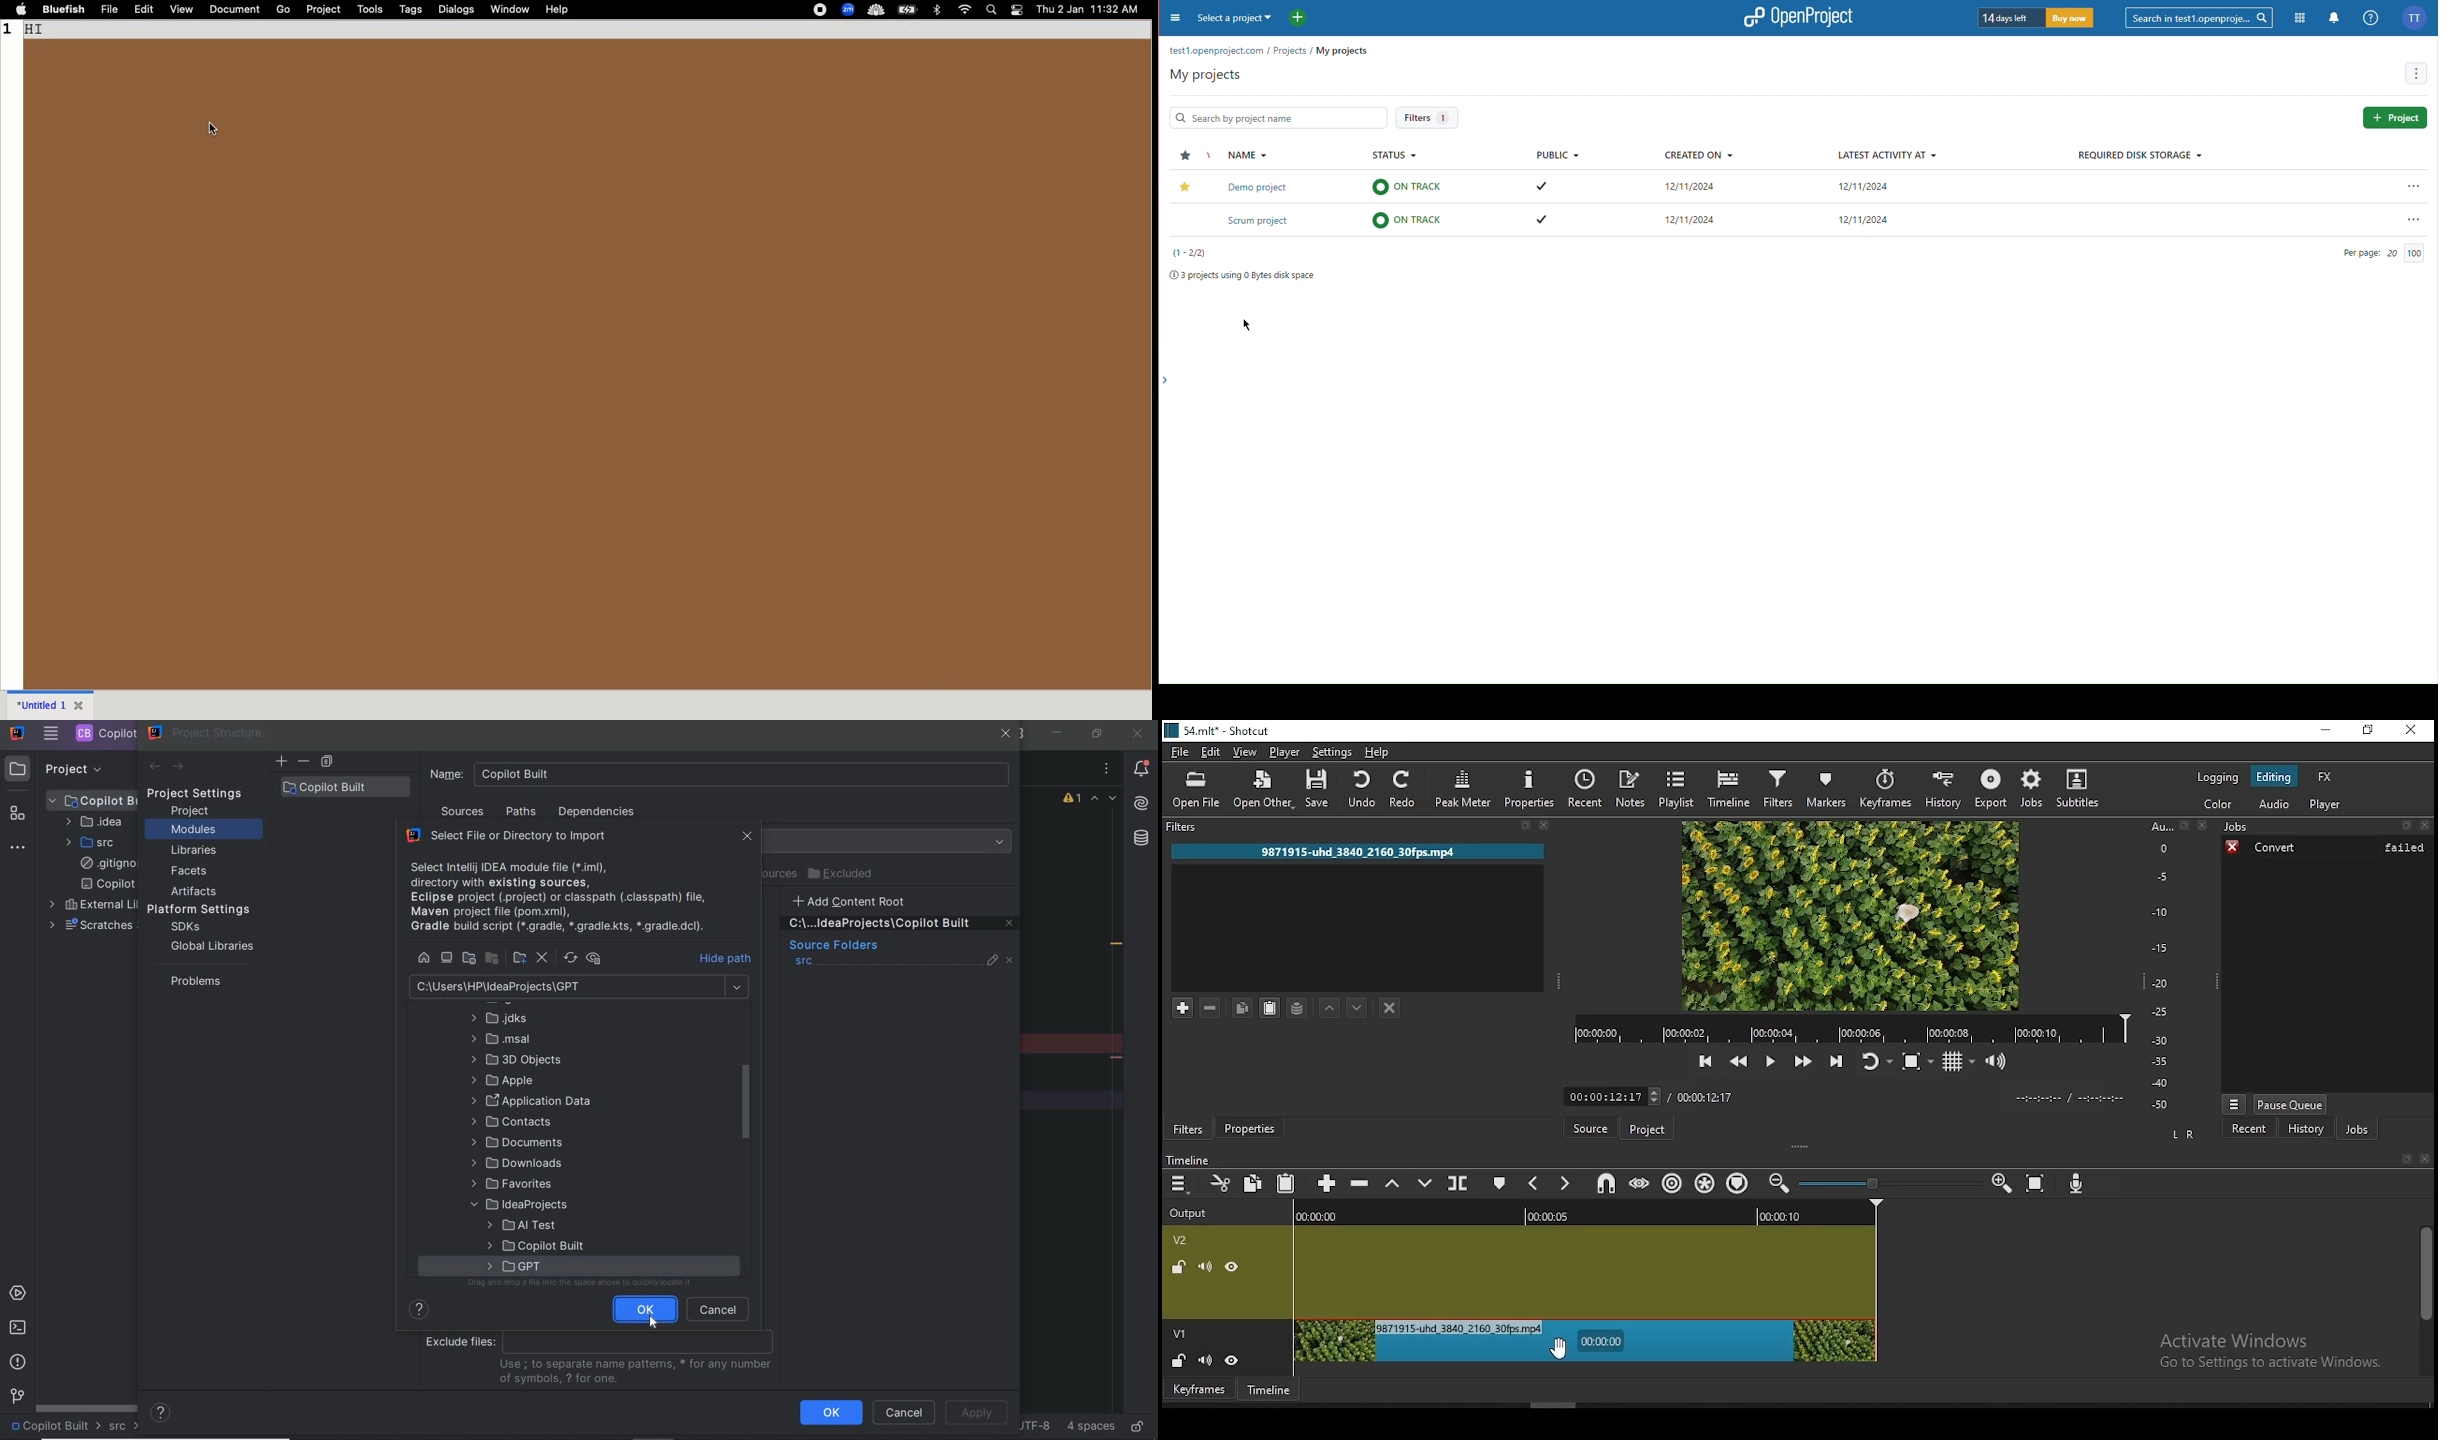 This screenshot has width=2464, height=1456. I want to click on color, so click(2221, 806).